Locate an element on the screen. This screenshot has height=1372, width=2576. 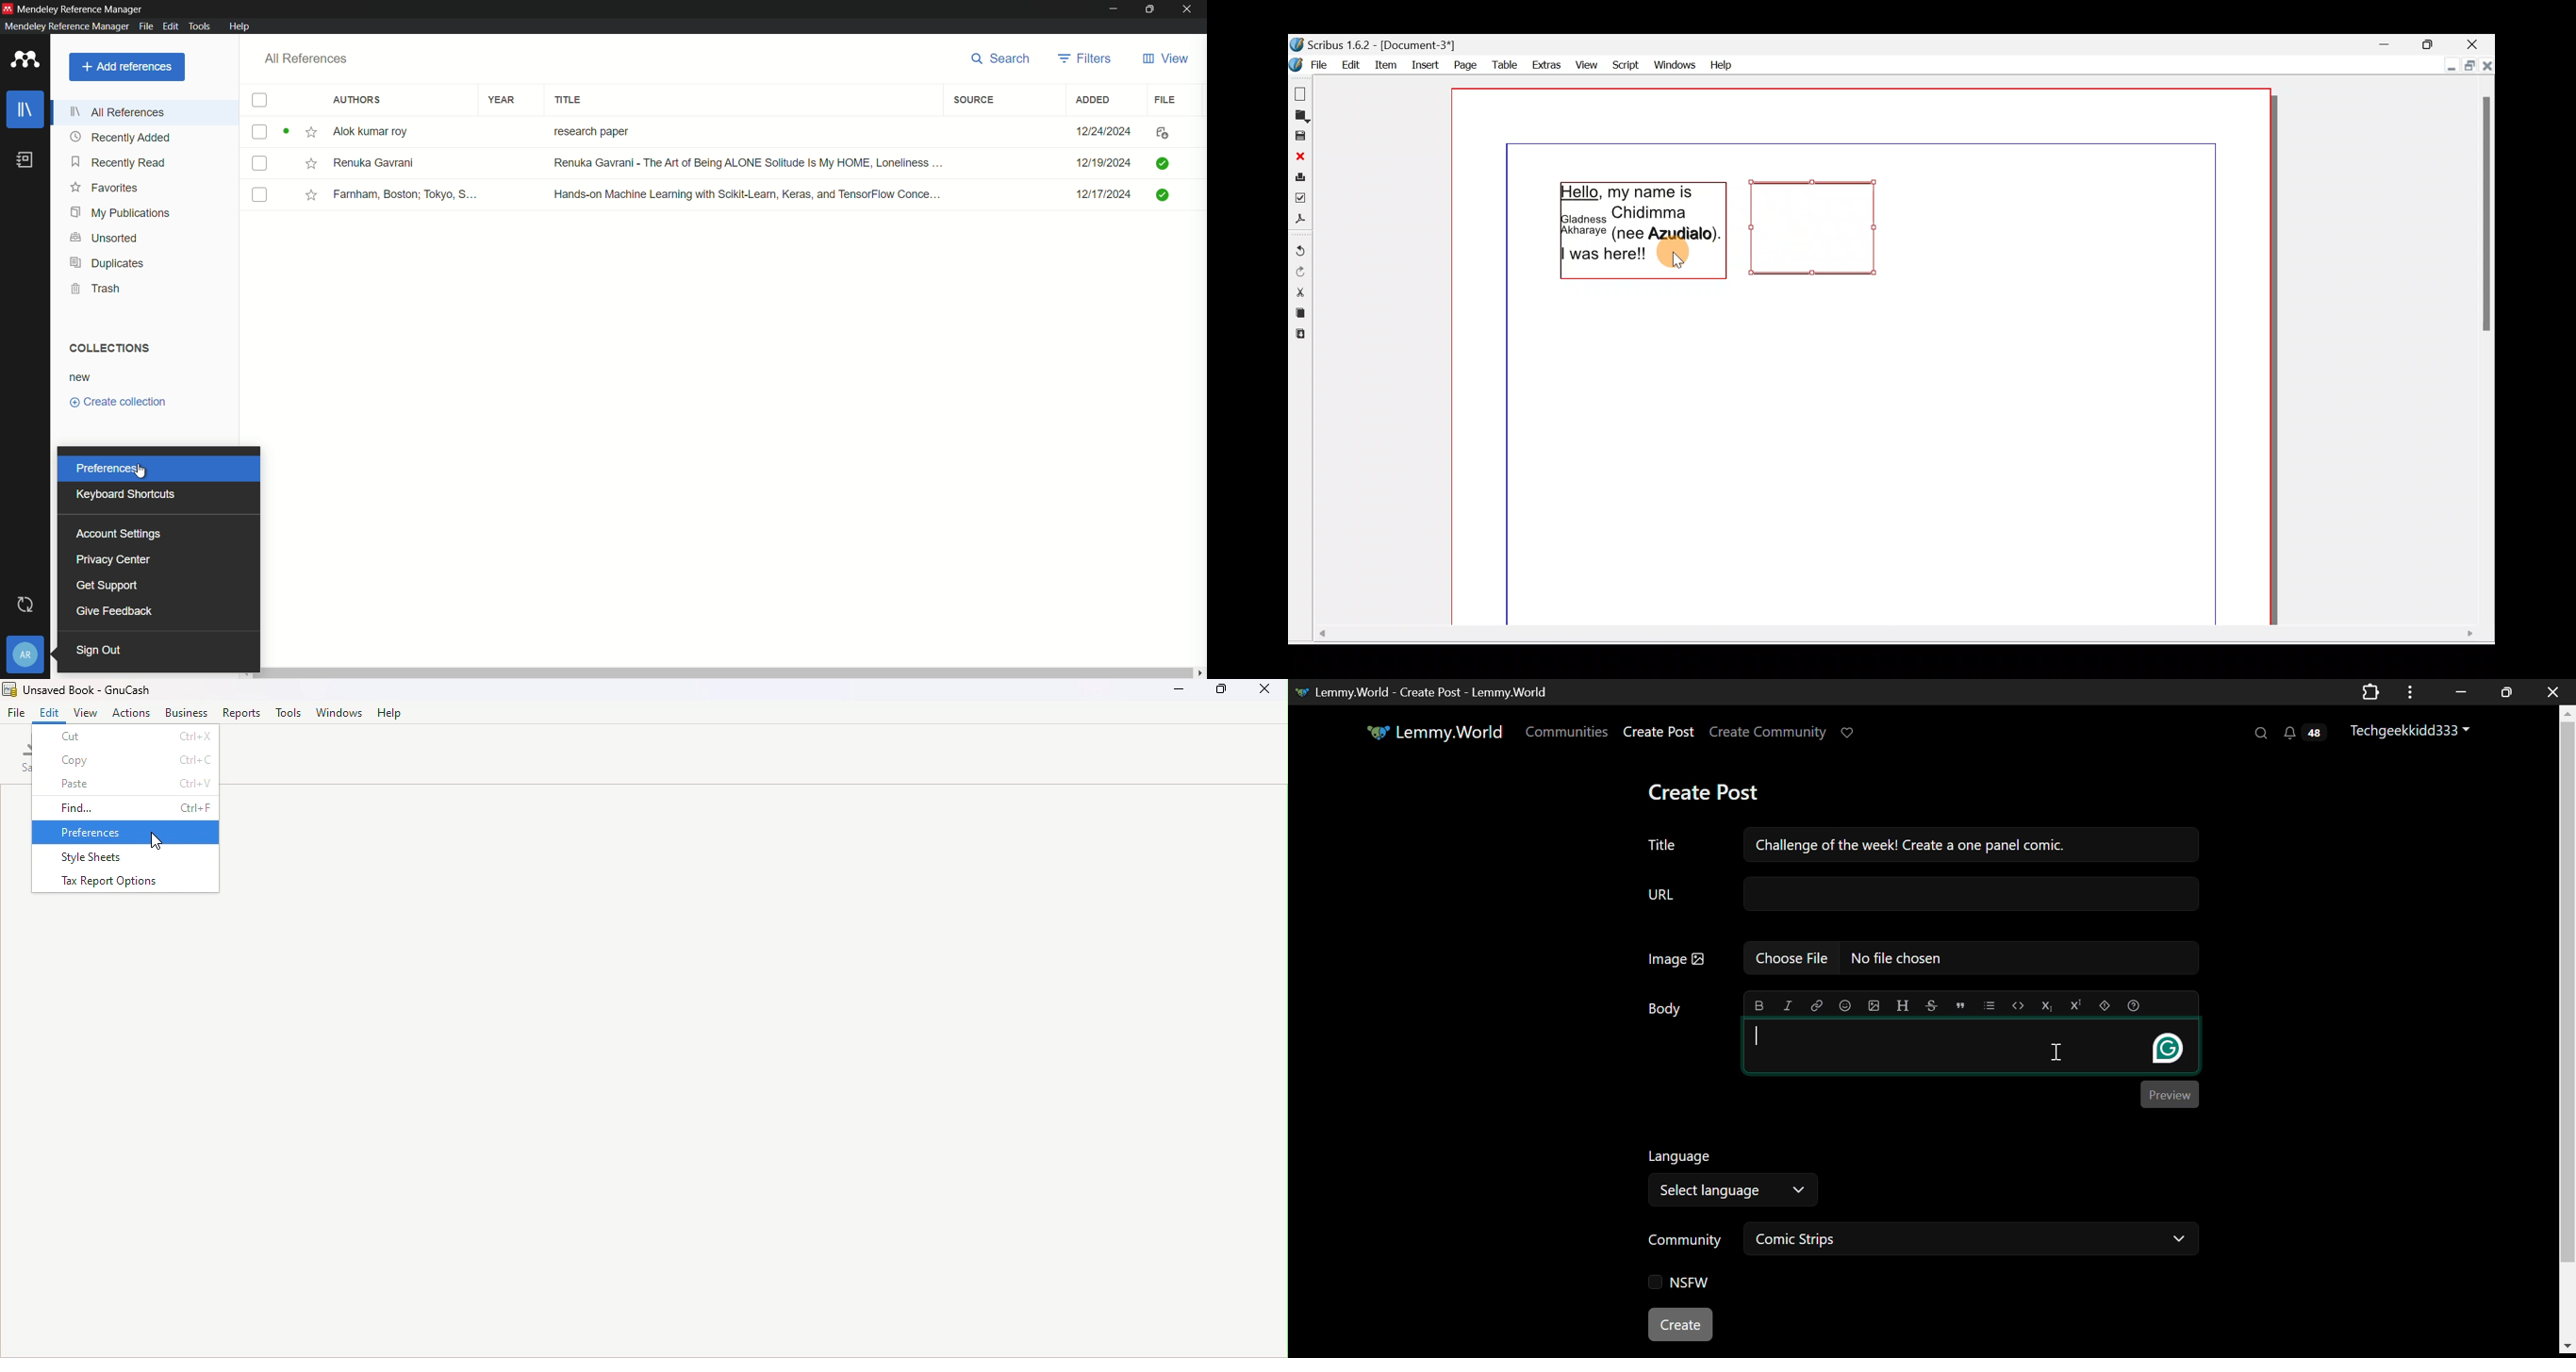
book-2 is located at coordinates (761, 164).